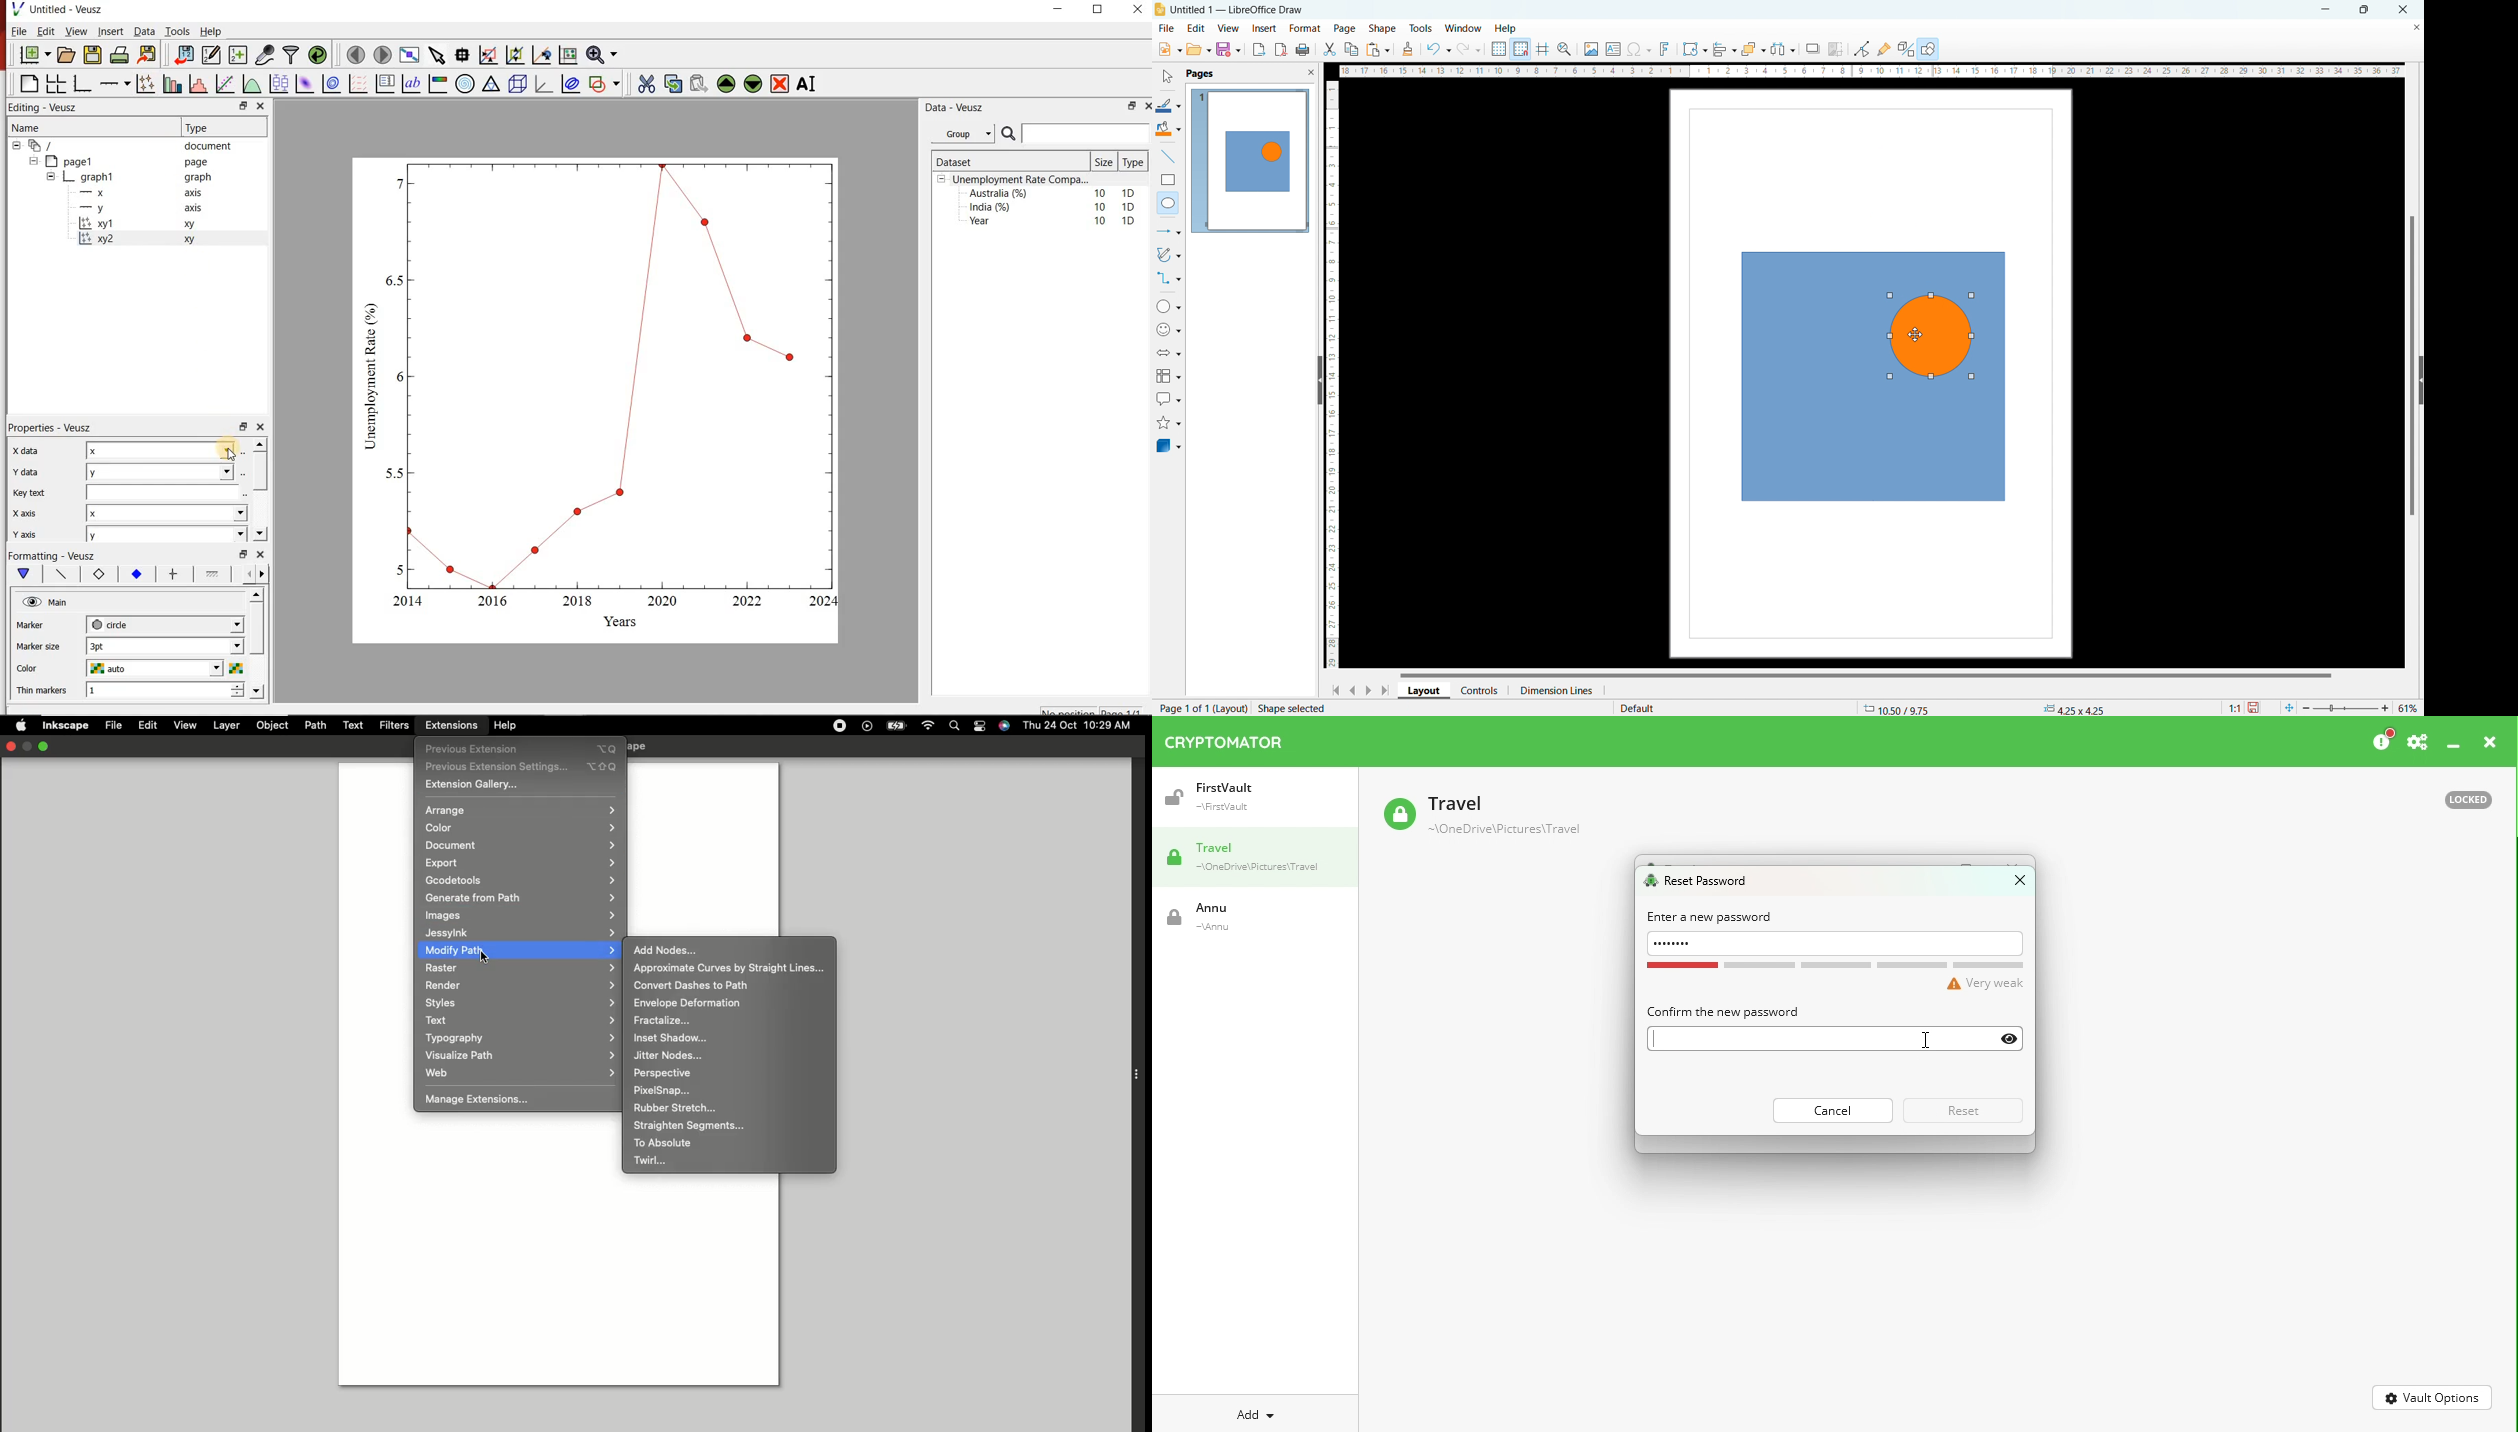  I want to click on page1 page, so click(132, 161).